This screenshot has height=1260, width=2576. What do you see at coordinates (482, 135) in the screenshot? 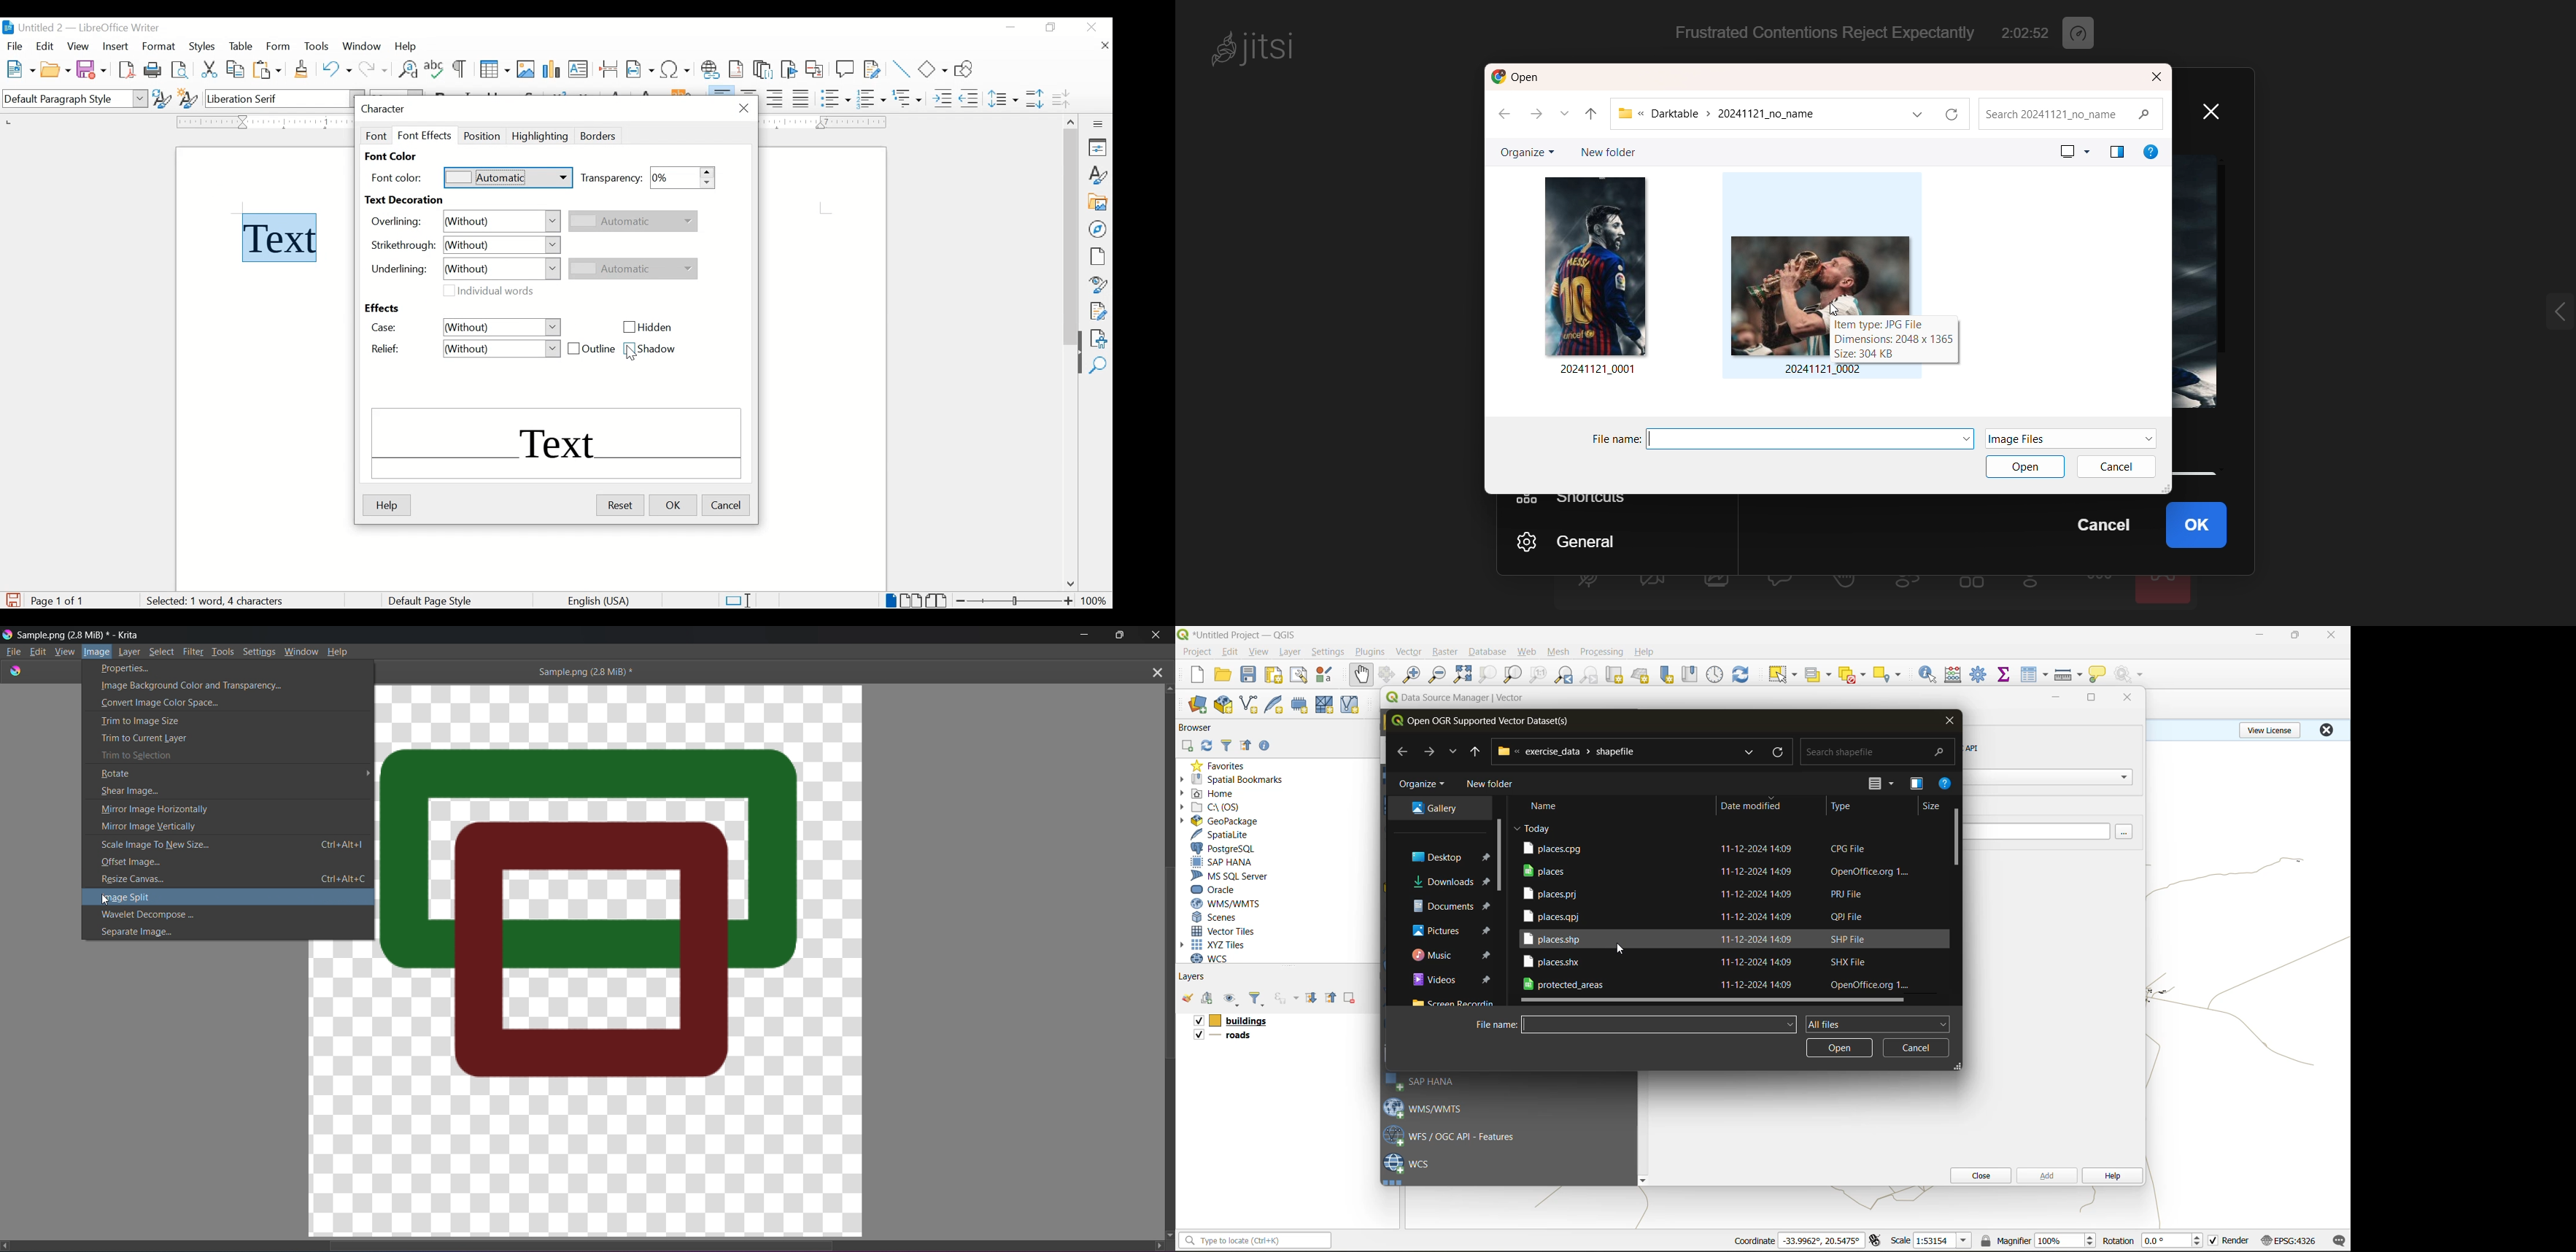
I see `position` at bounding box center [482, 135].